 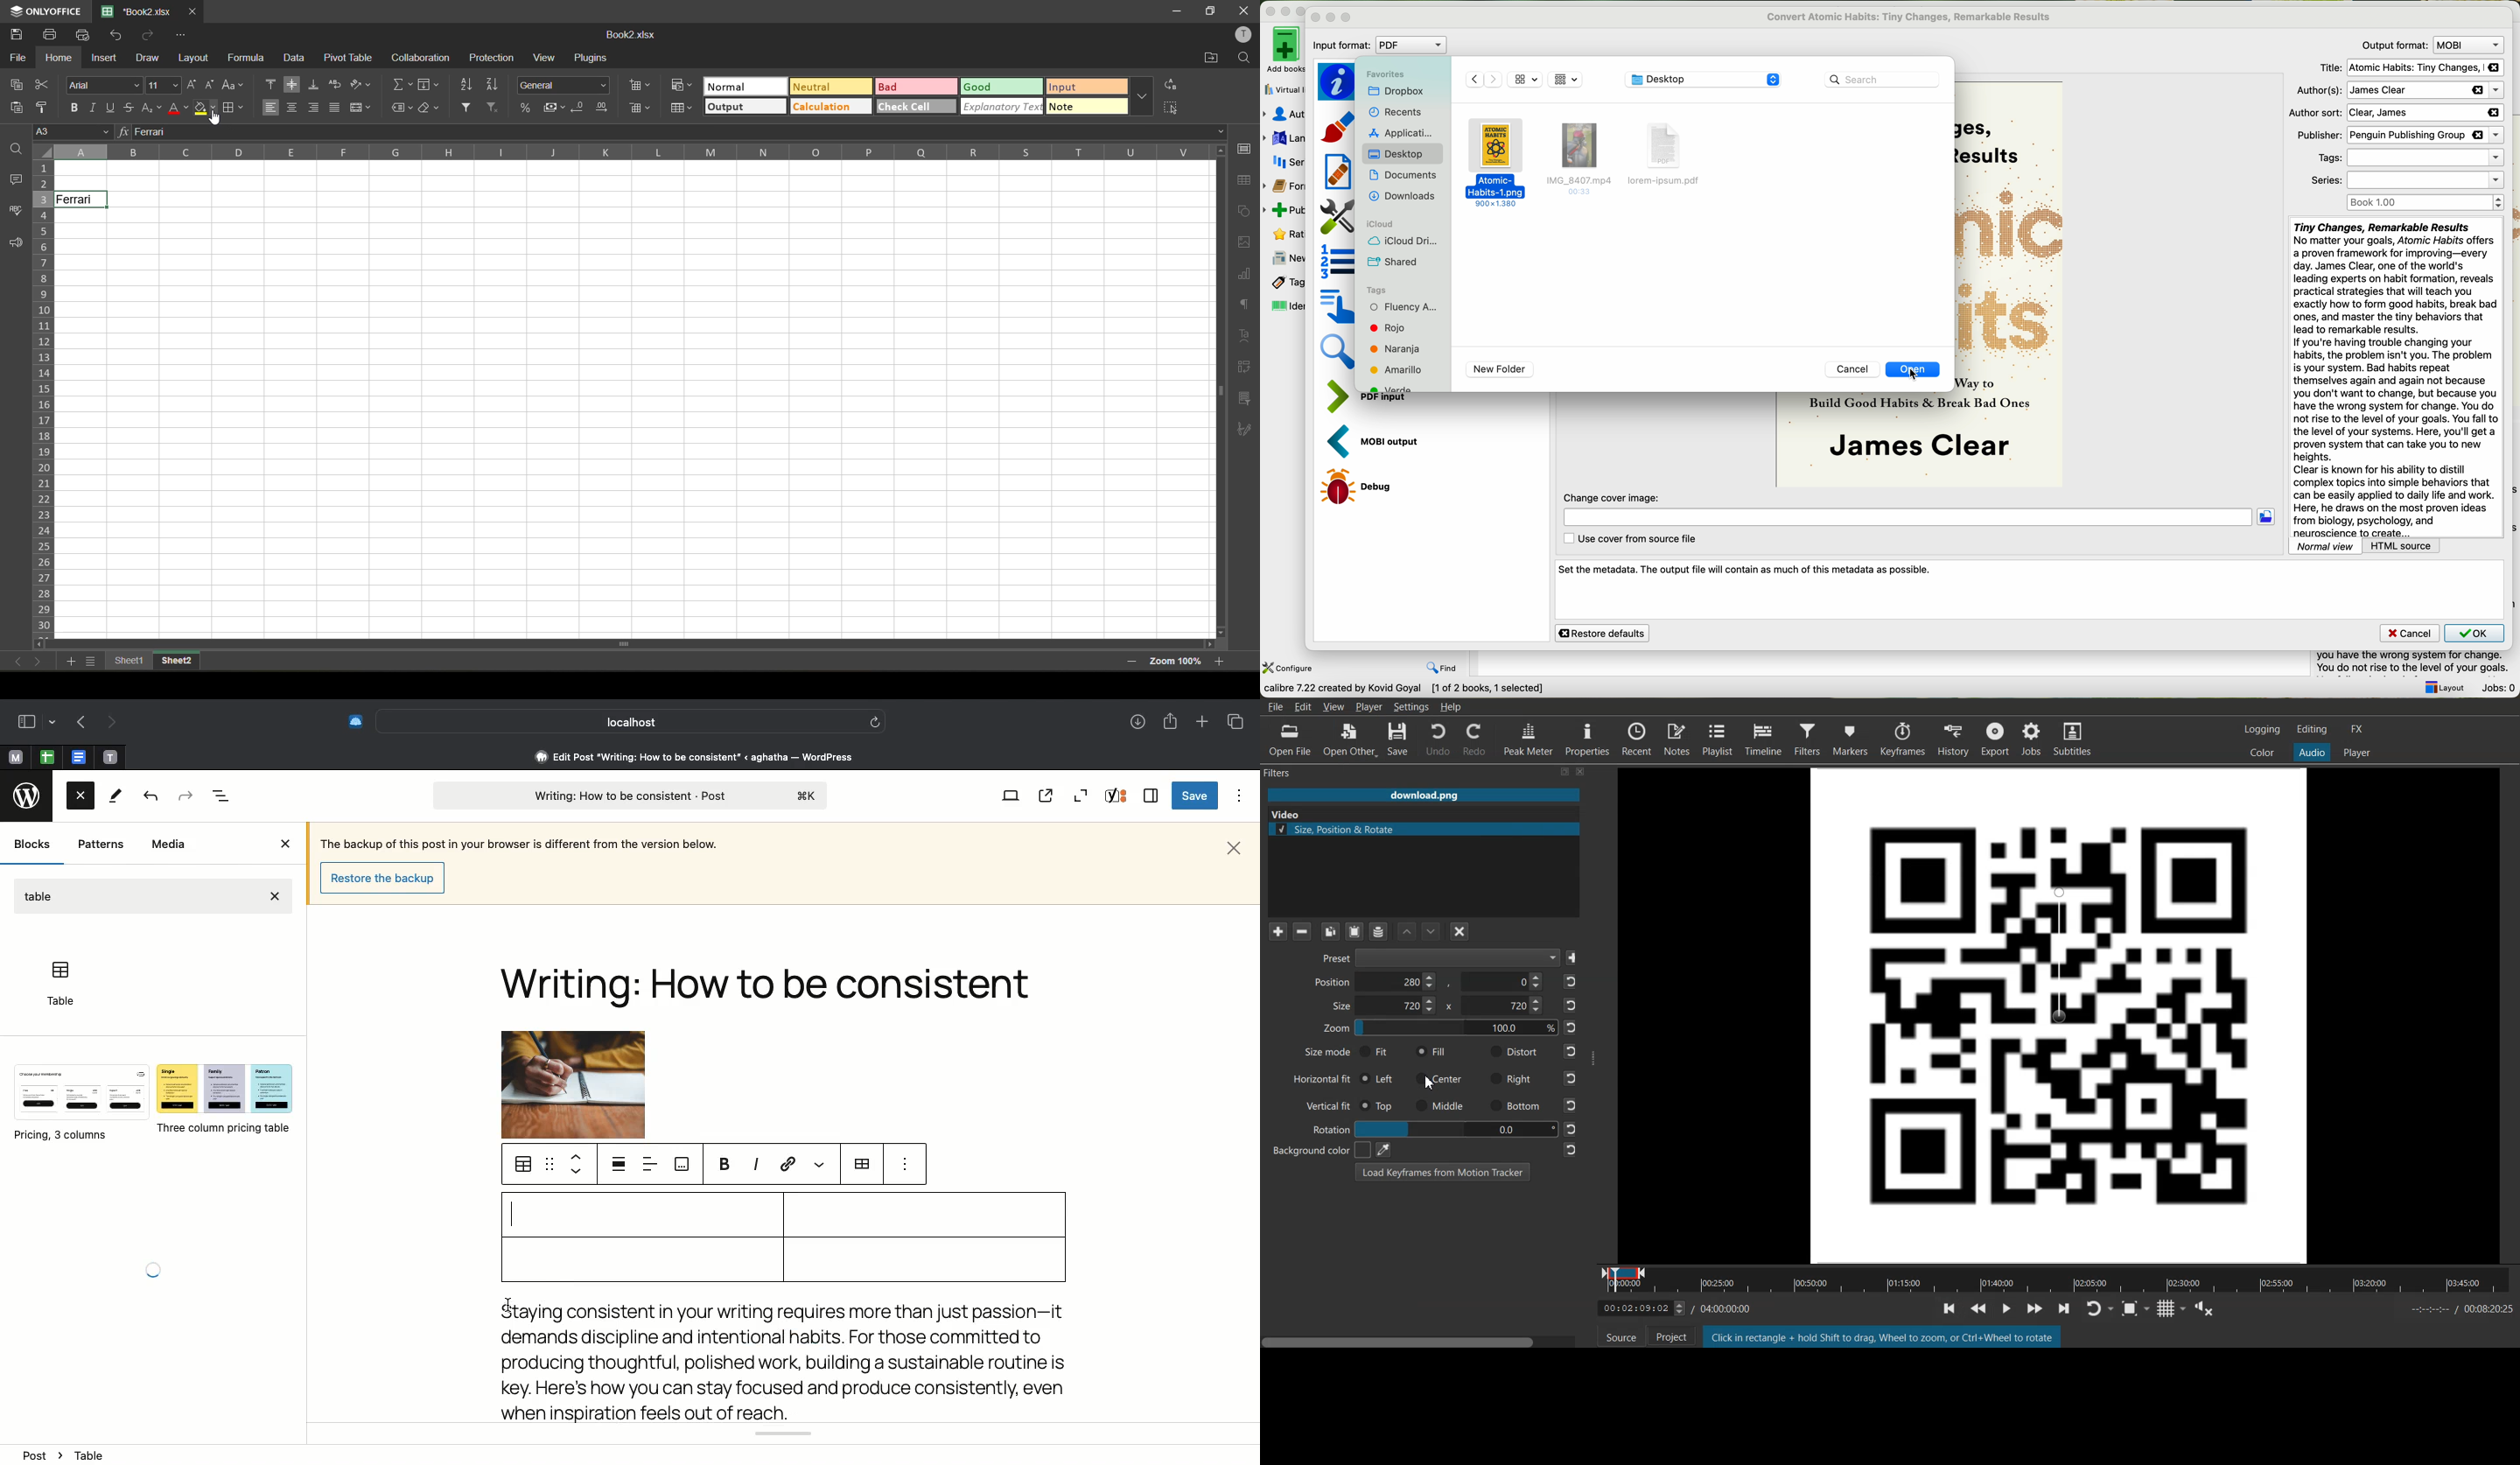 What do you see at coordinates (206, 119) in the screenshot?
I see `Cursor` at bounding box center [206, 119].